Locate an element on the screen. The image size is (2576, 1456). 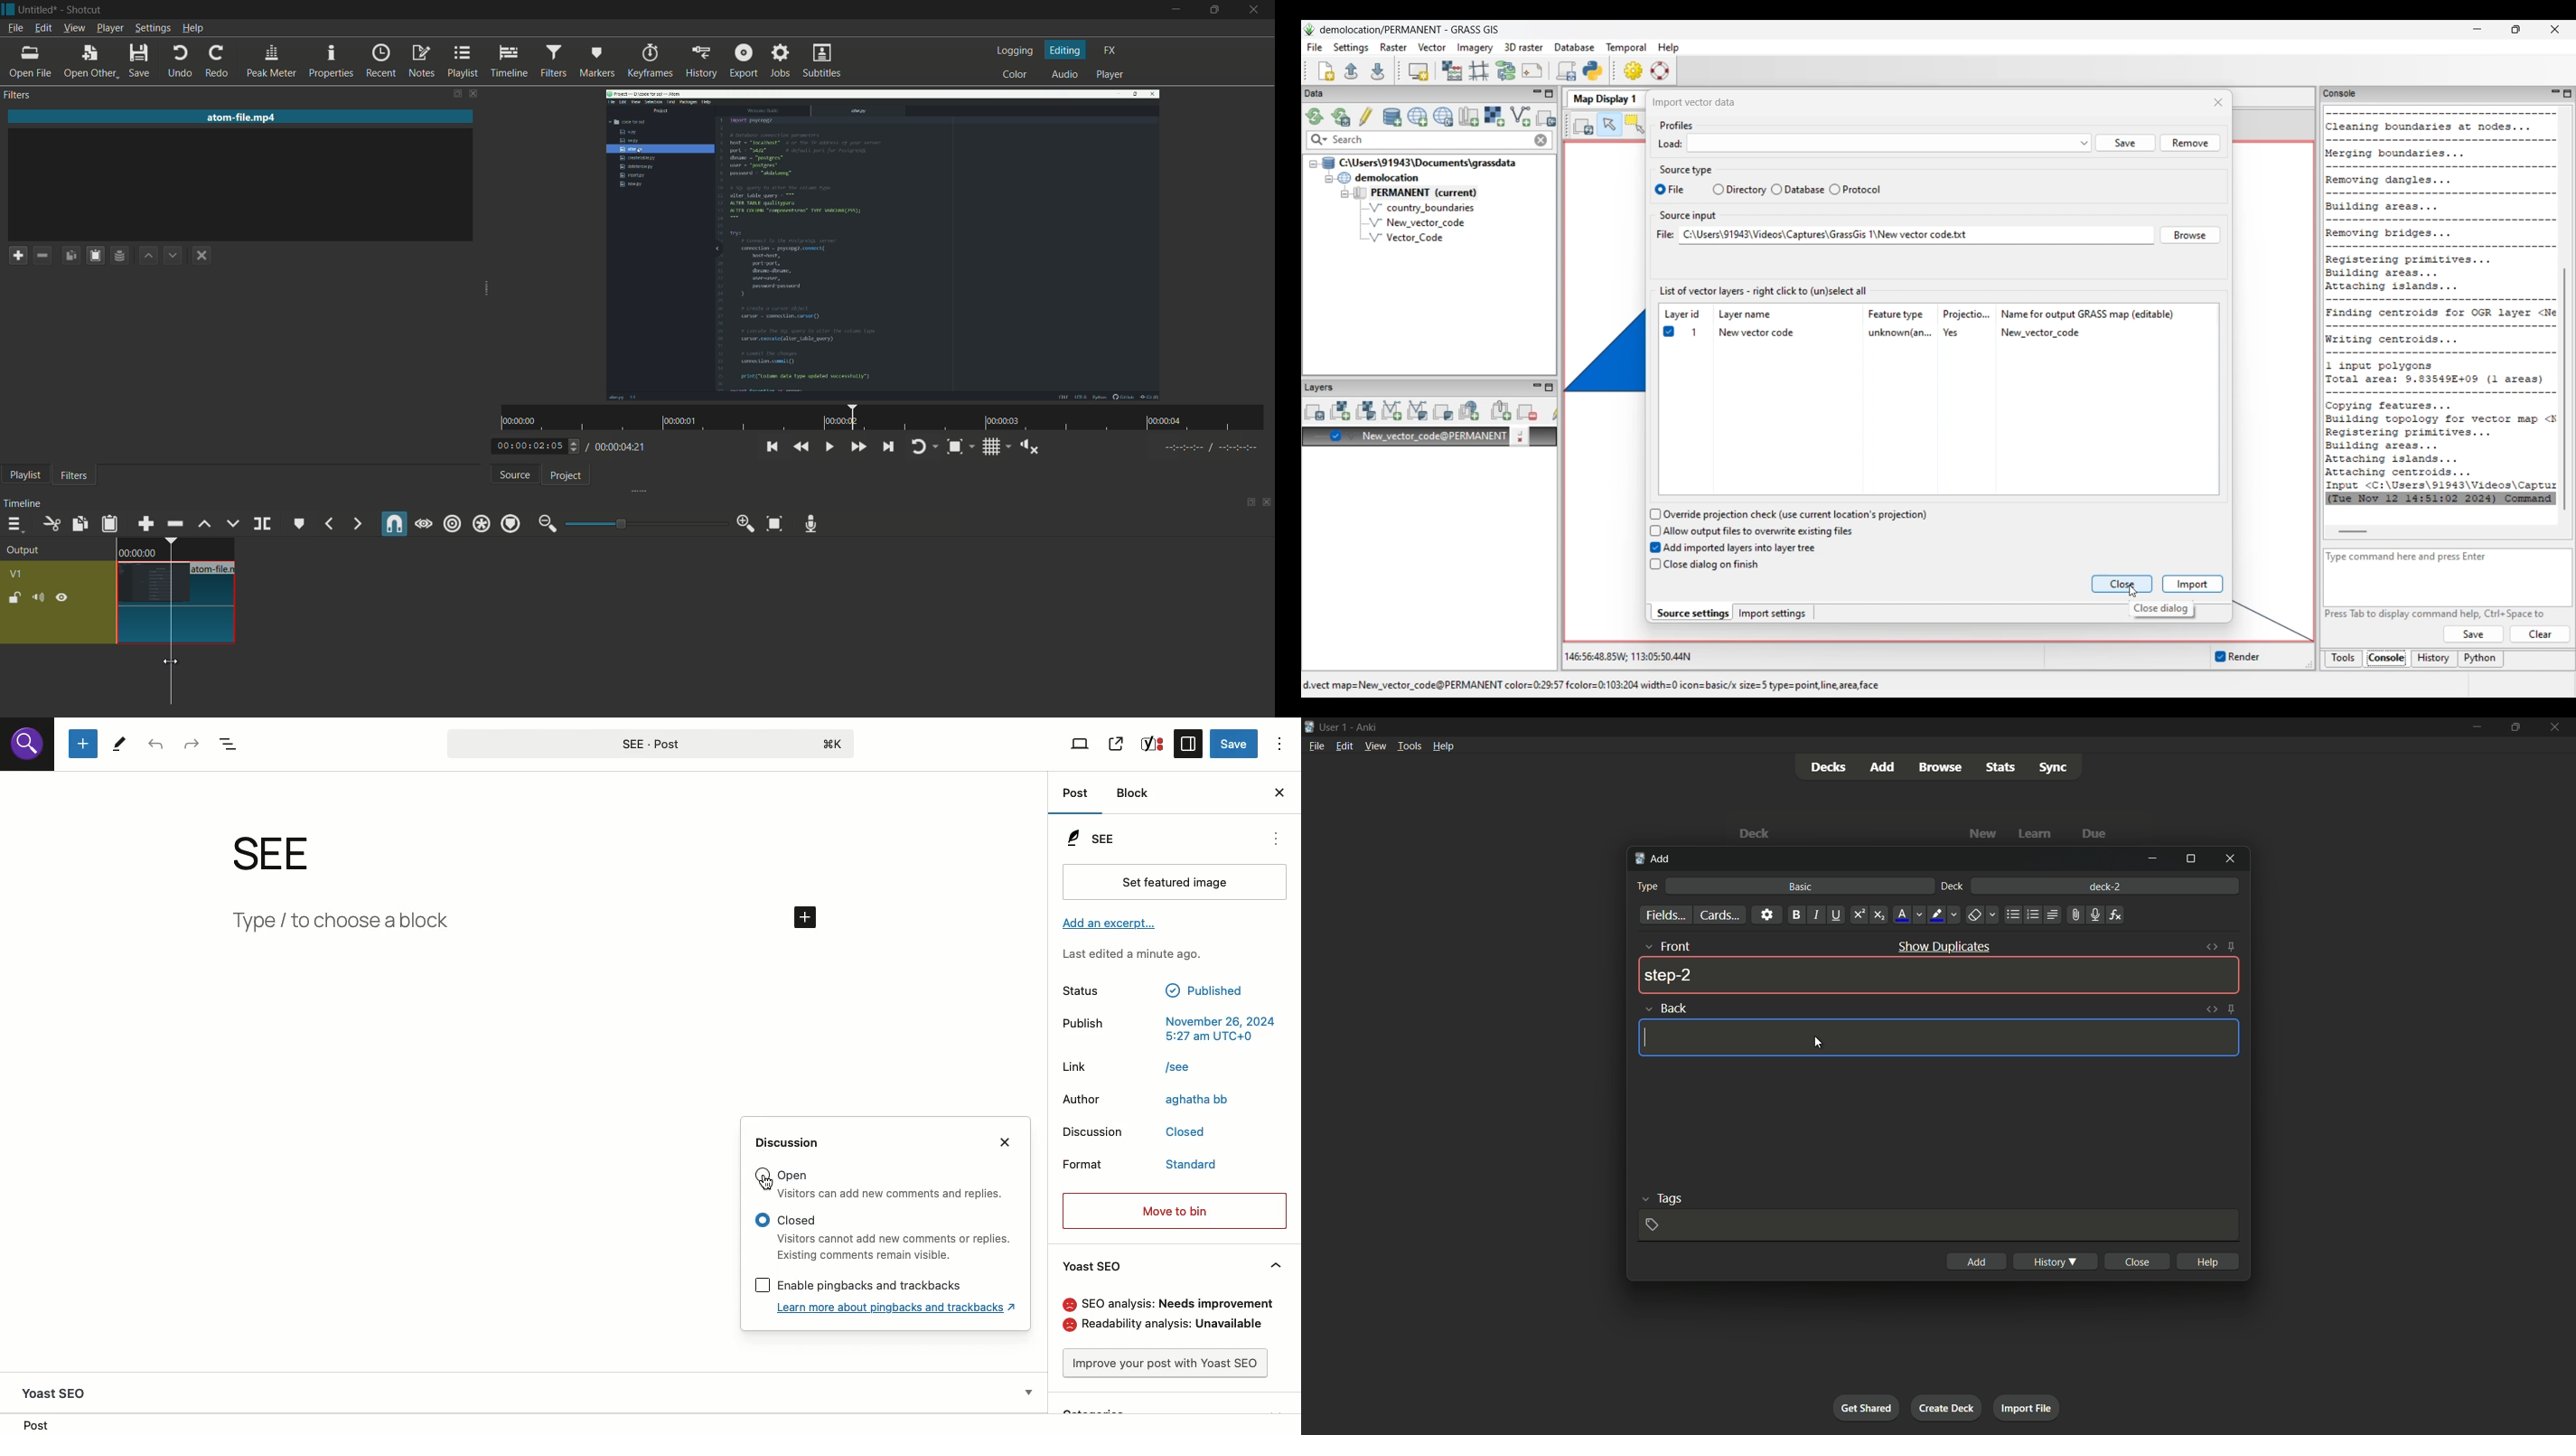
minimize is located at coordinates (2479, 726).